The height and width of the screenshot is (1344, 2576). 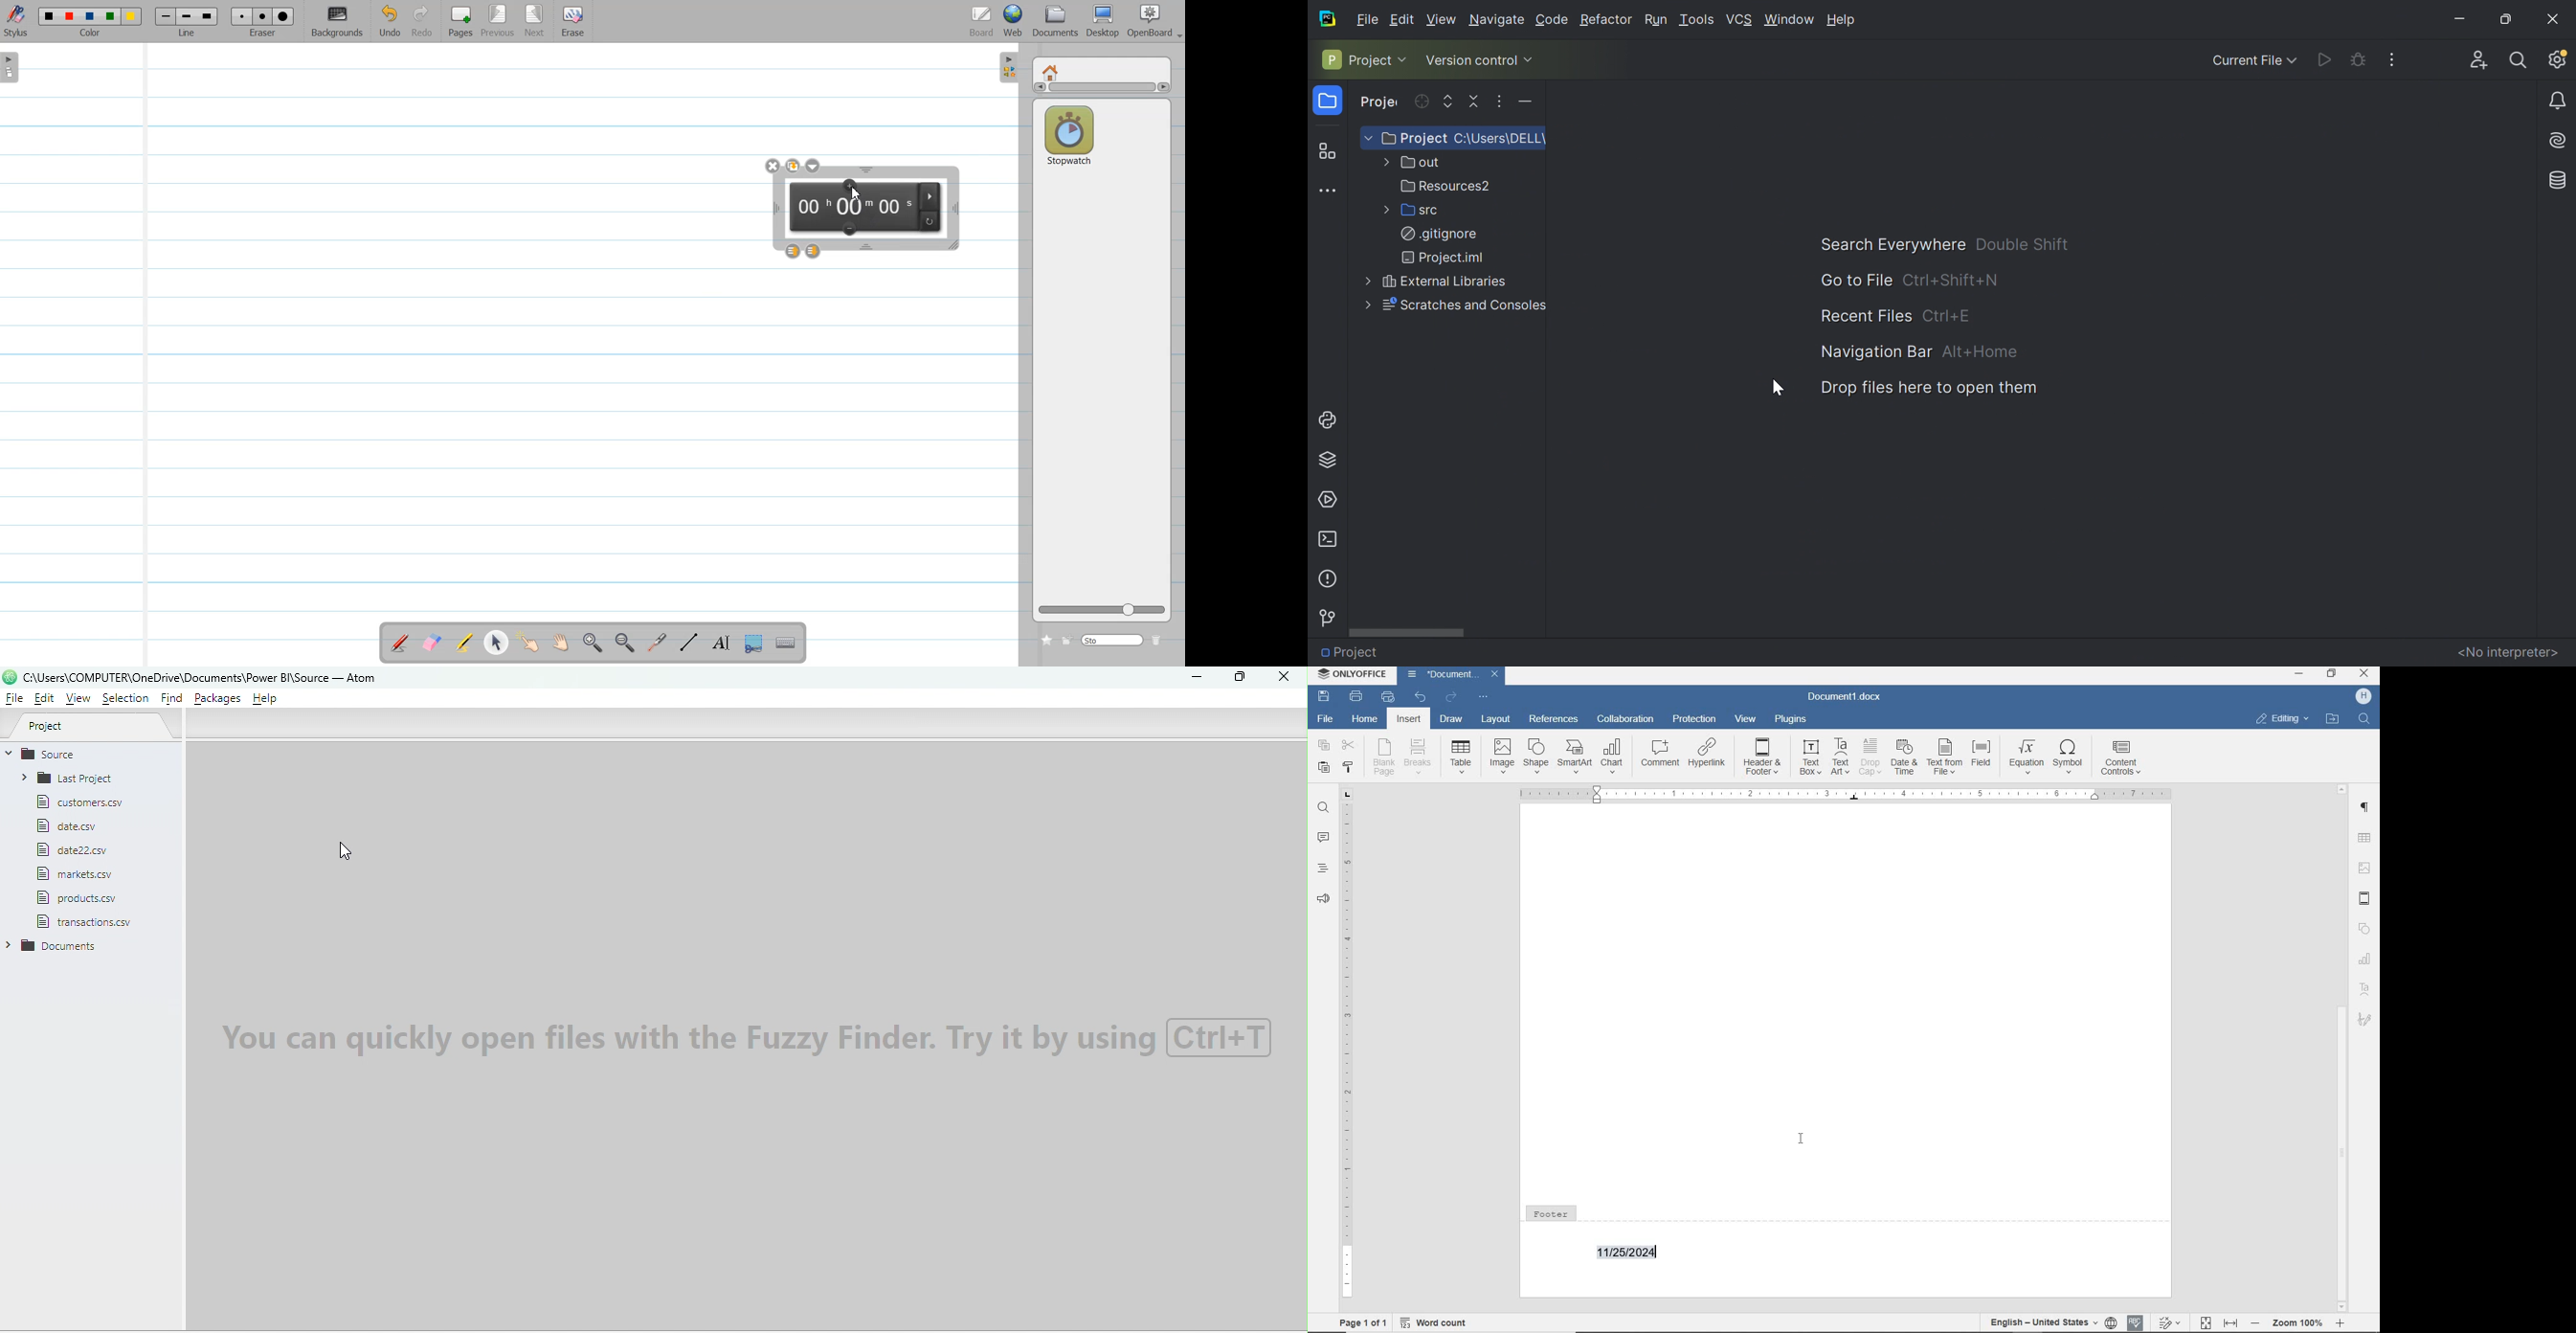 What do you see at coordinates (1419, 757) in the screenshot?
I see `breaks` at bounding box center [1419, 757].